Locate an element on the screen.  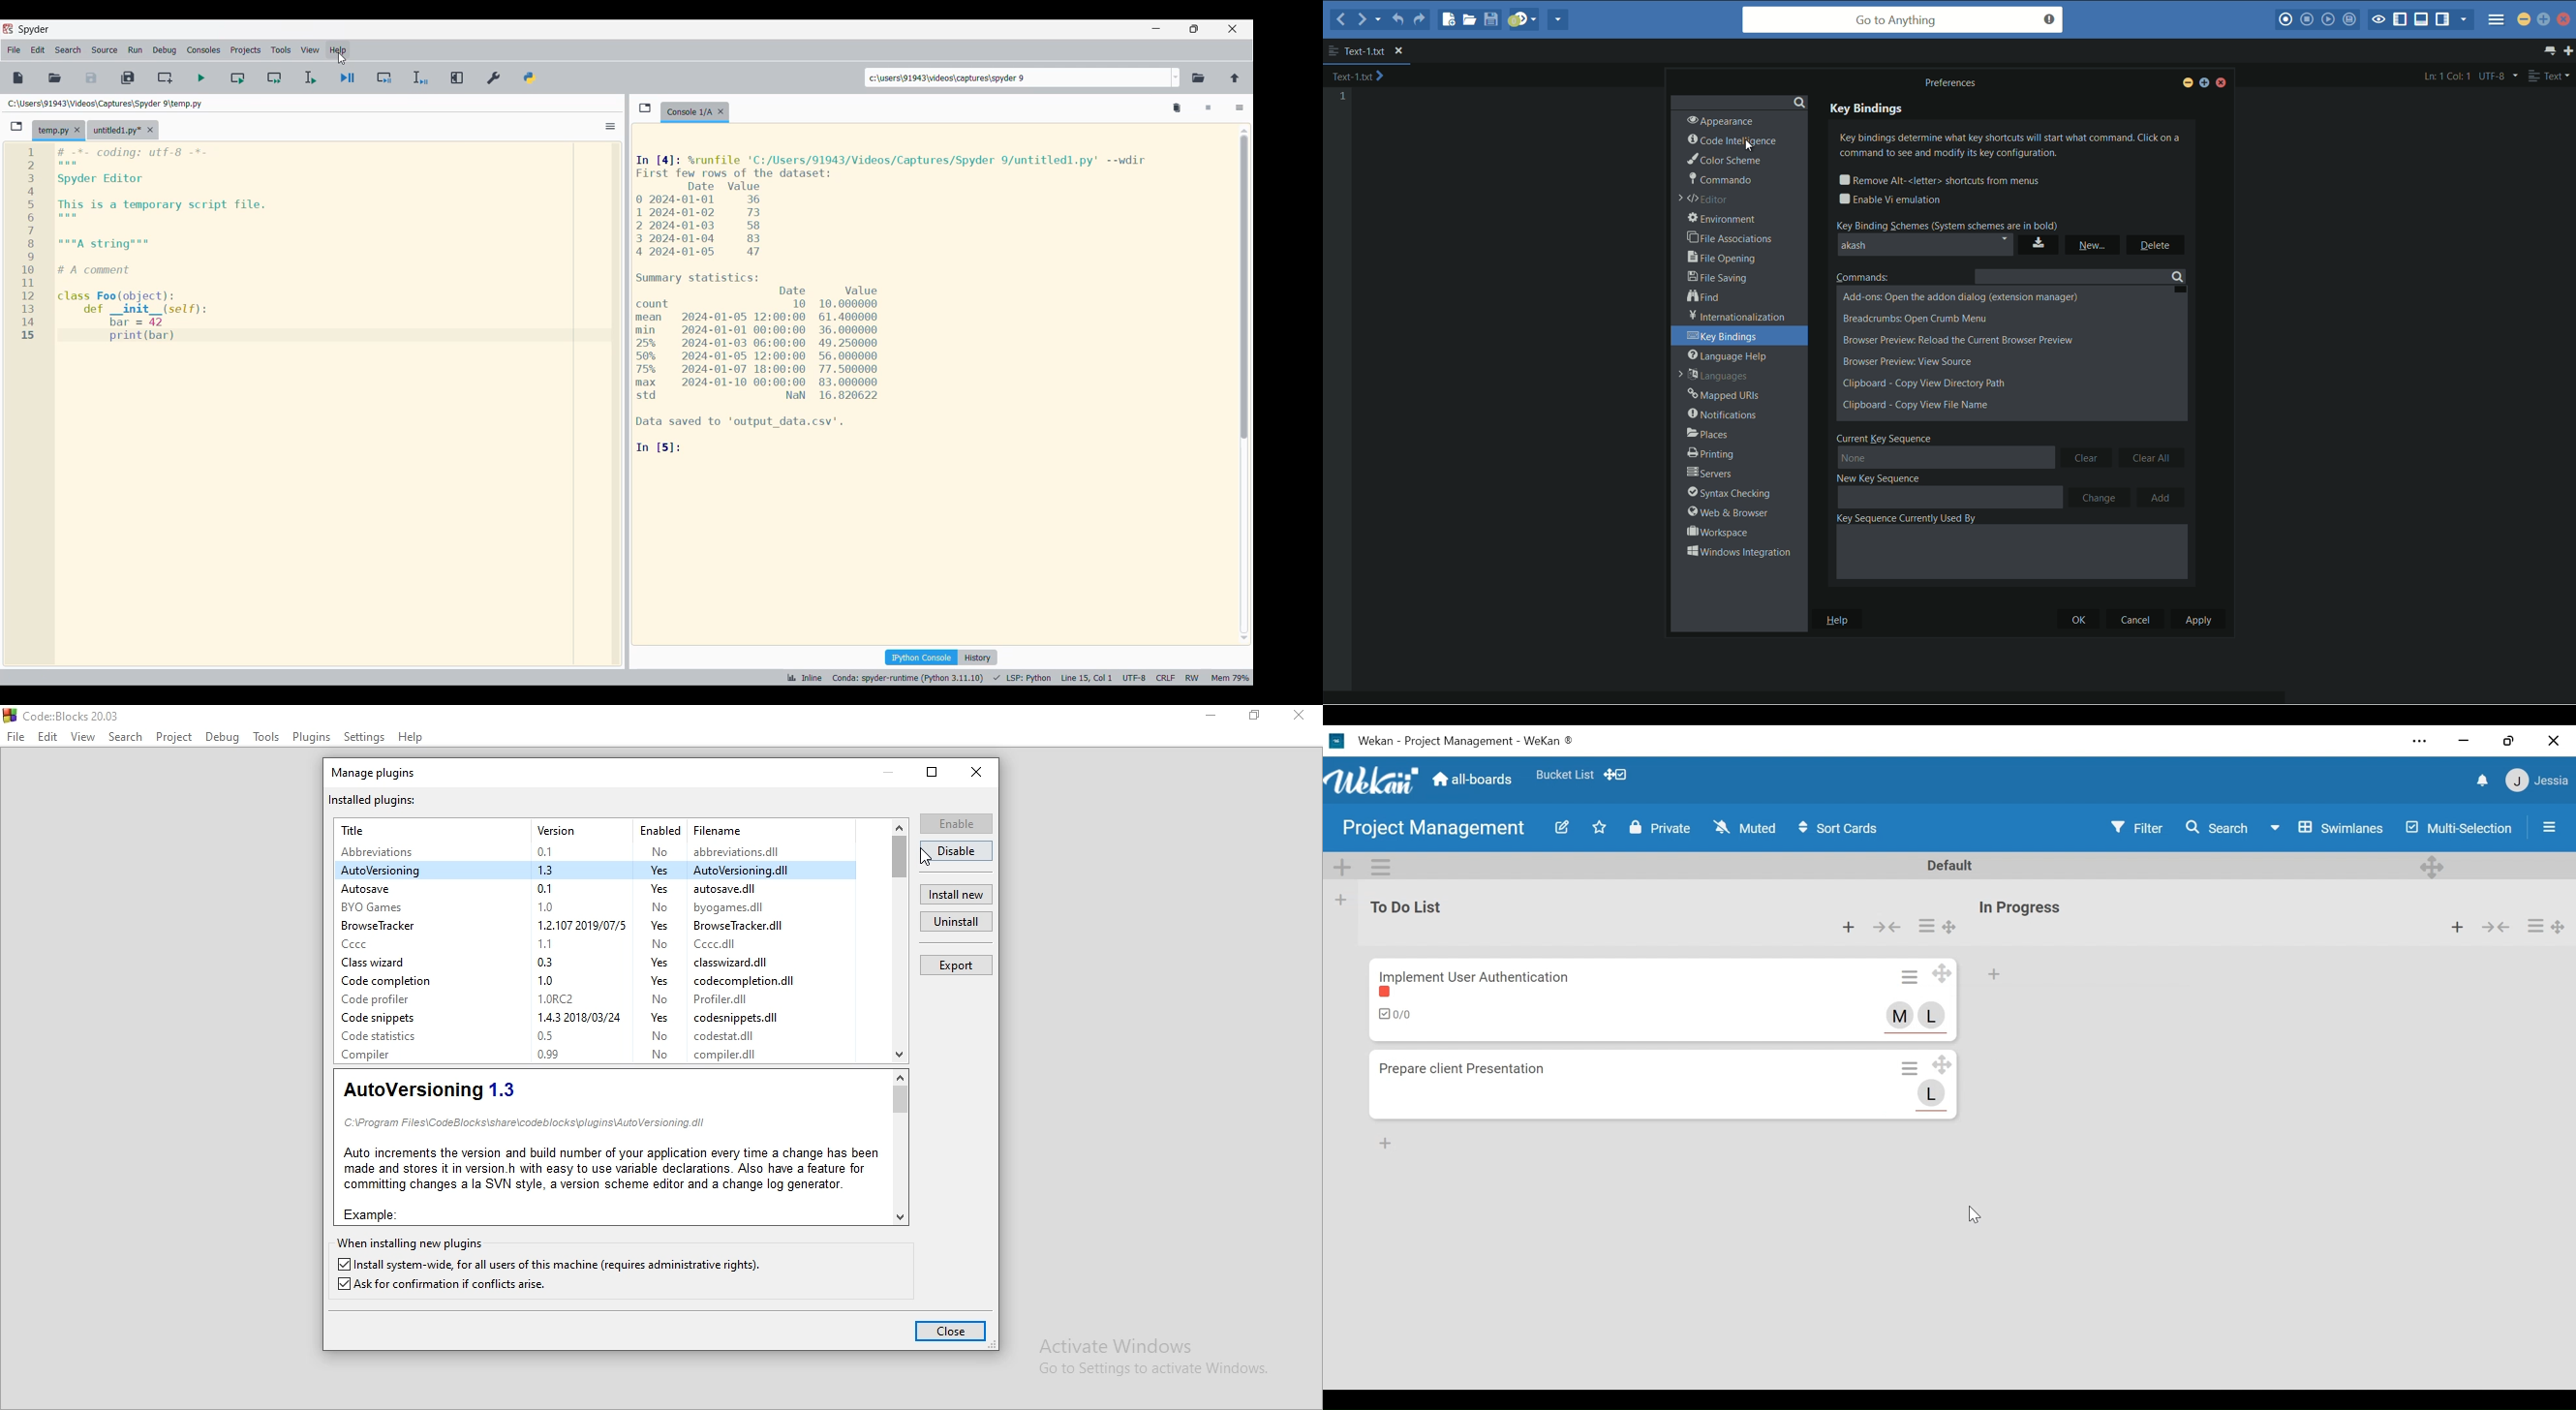
Folder location options is located at coordinates (1176, 78).